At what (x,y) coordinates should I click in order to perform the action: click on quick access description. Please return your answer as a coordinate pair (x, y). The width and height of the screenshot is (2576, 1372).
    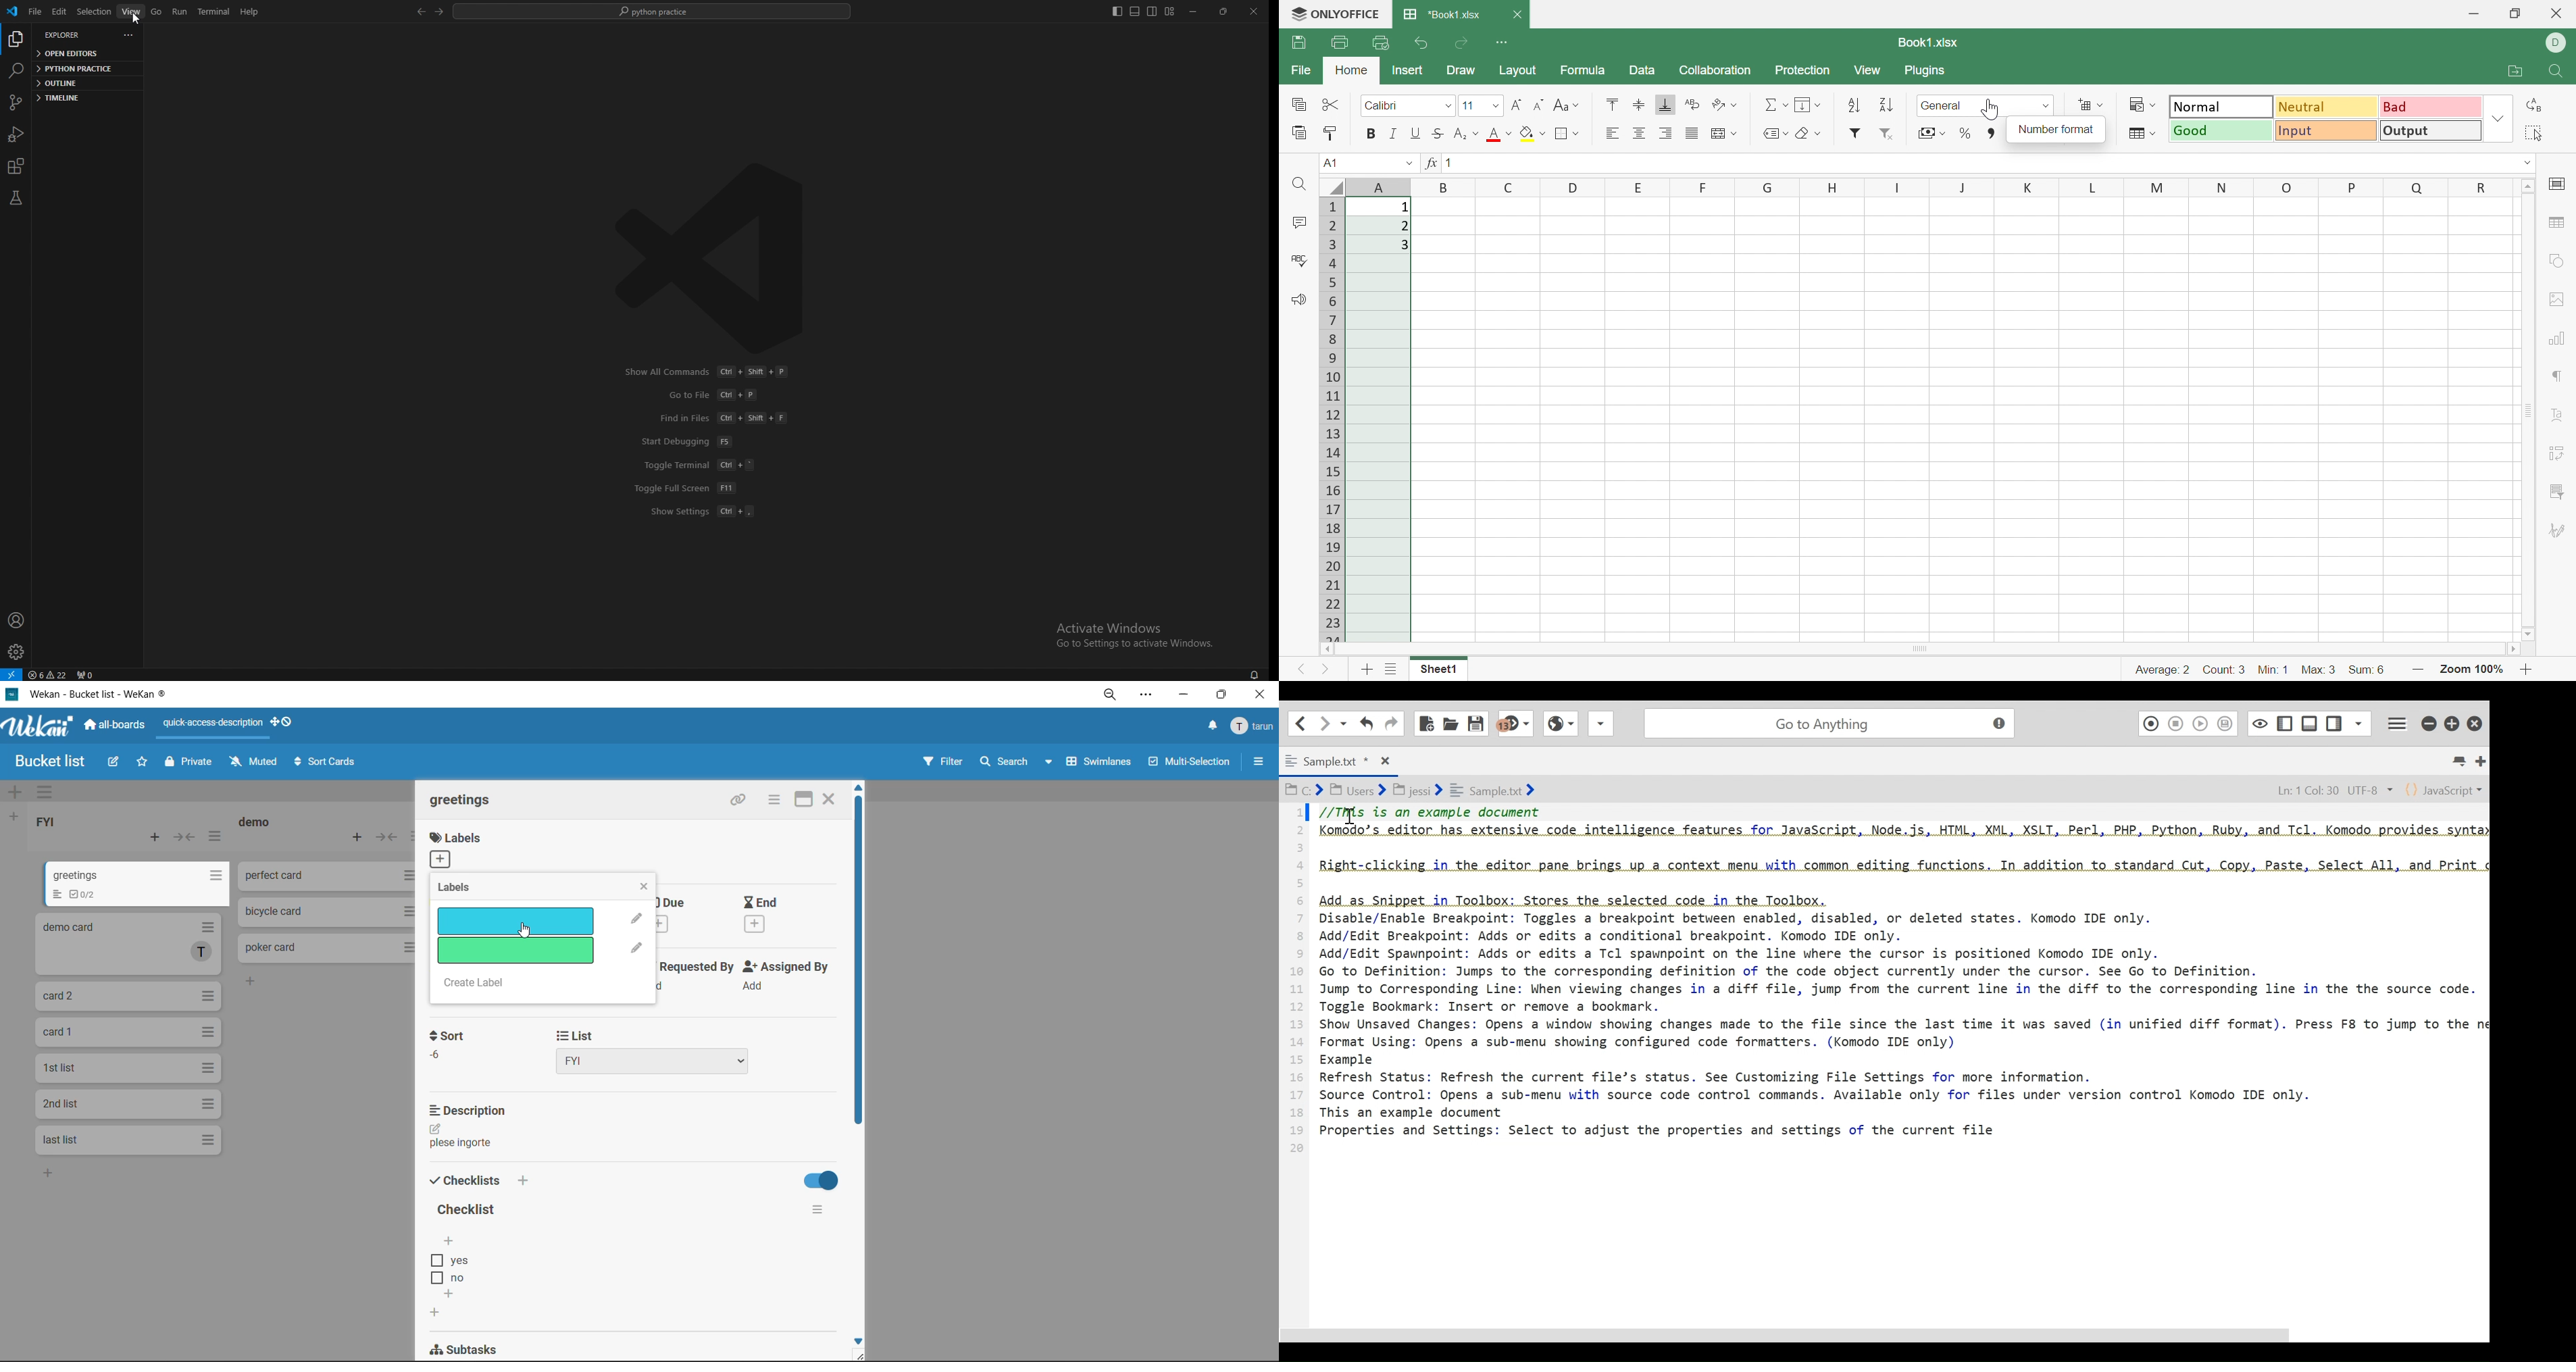
    Looking at the image, I should click on (213, 728).